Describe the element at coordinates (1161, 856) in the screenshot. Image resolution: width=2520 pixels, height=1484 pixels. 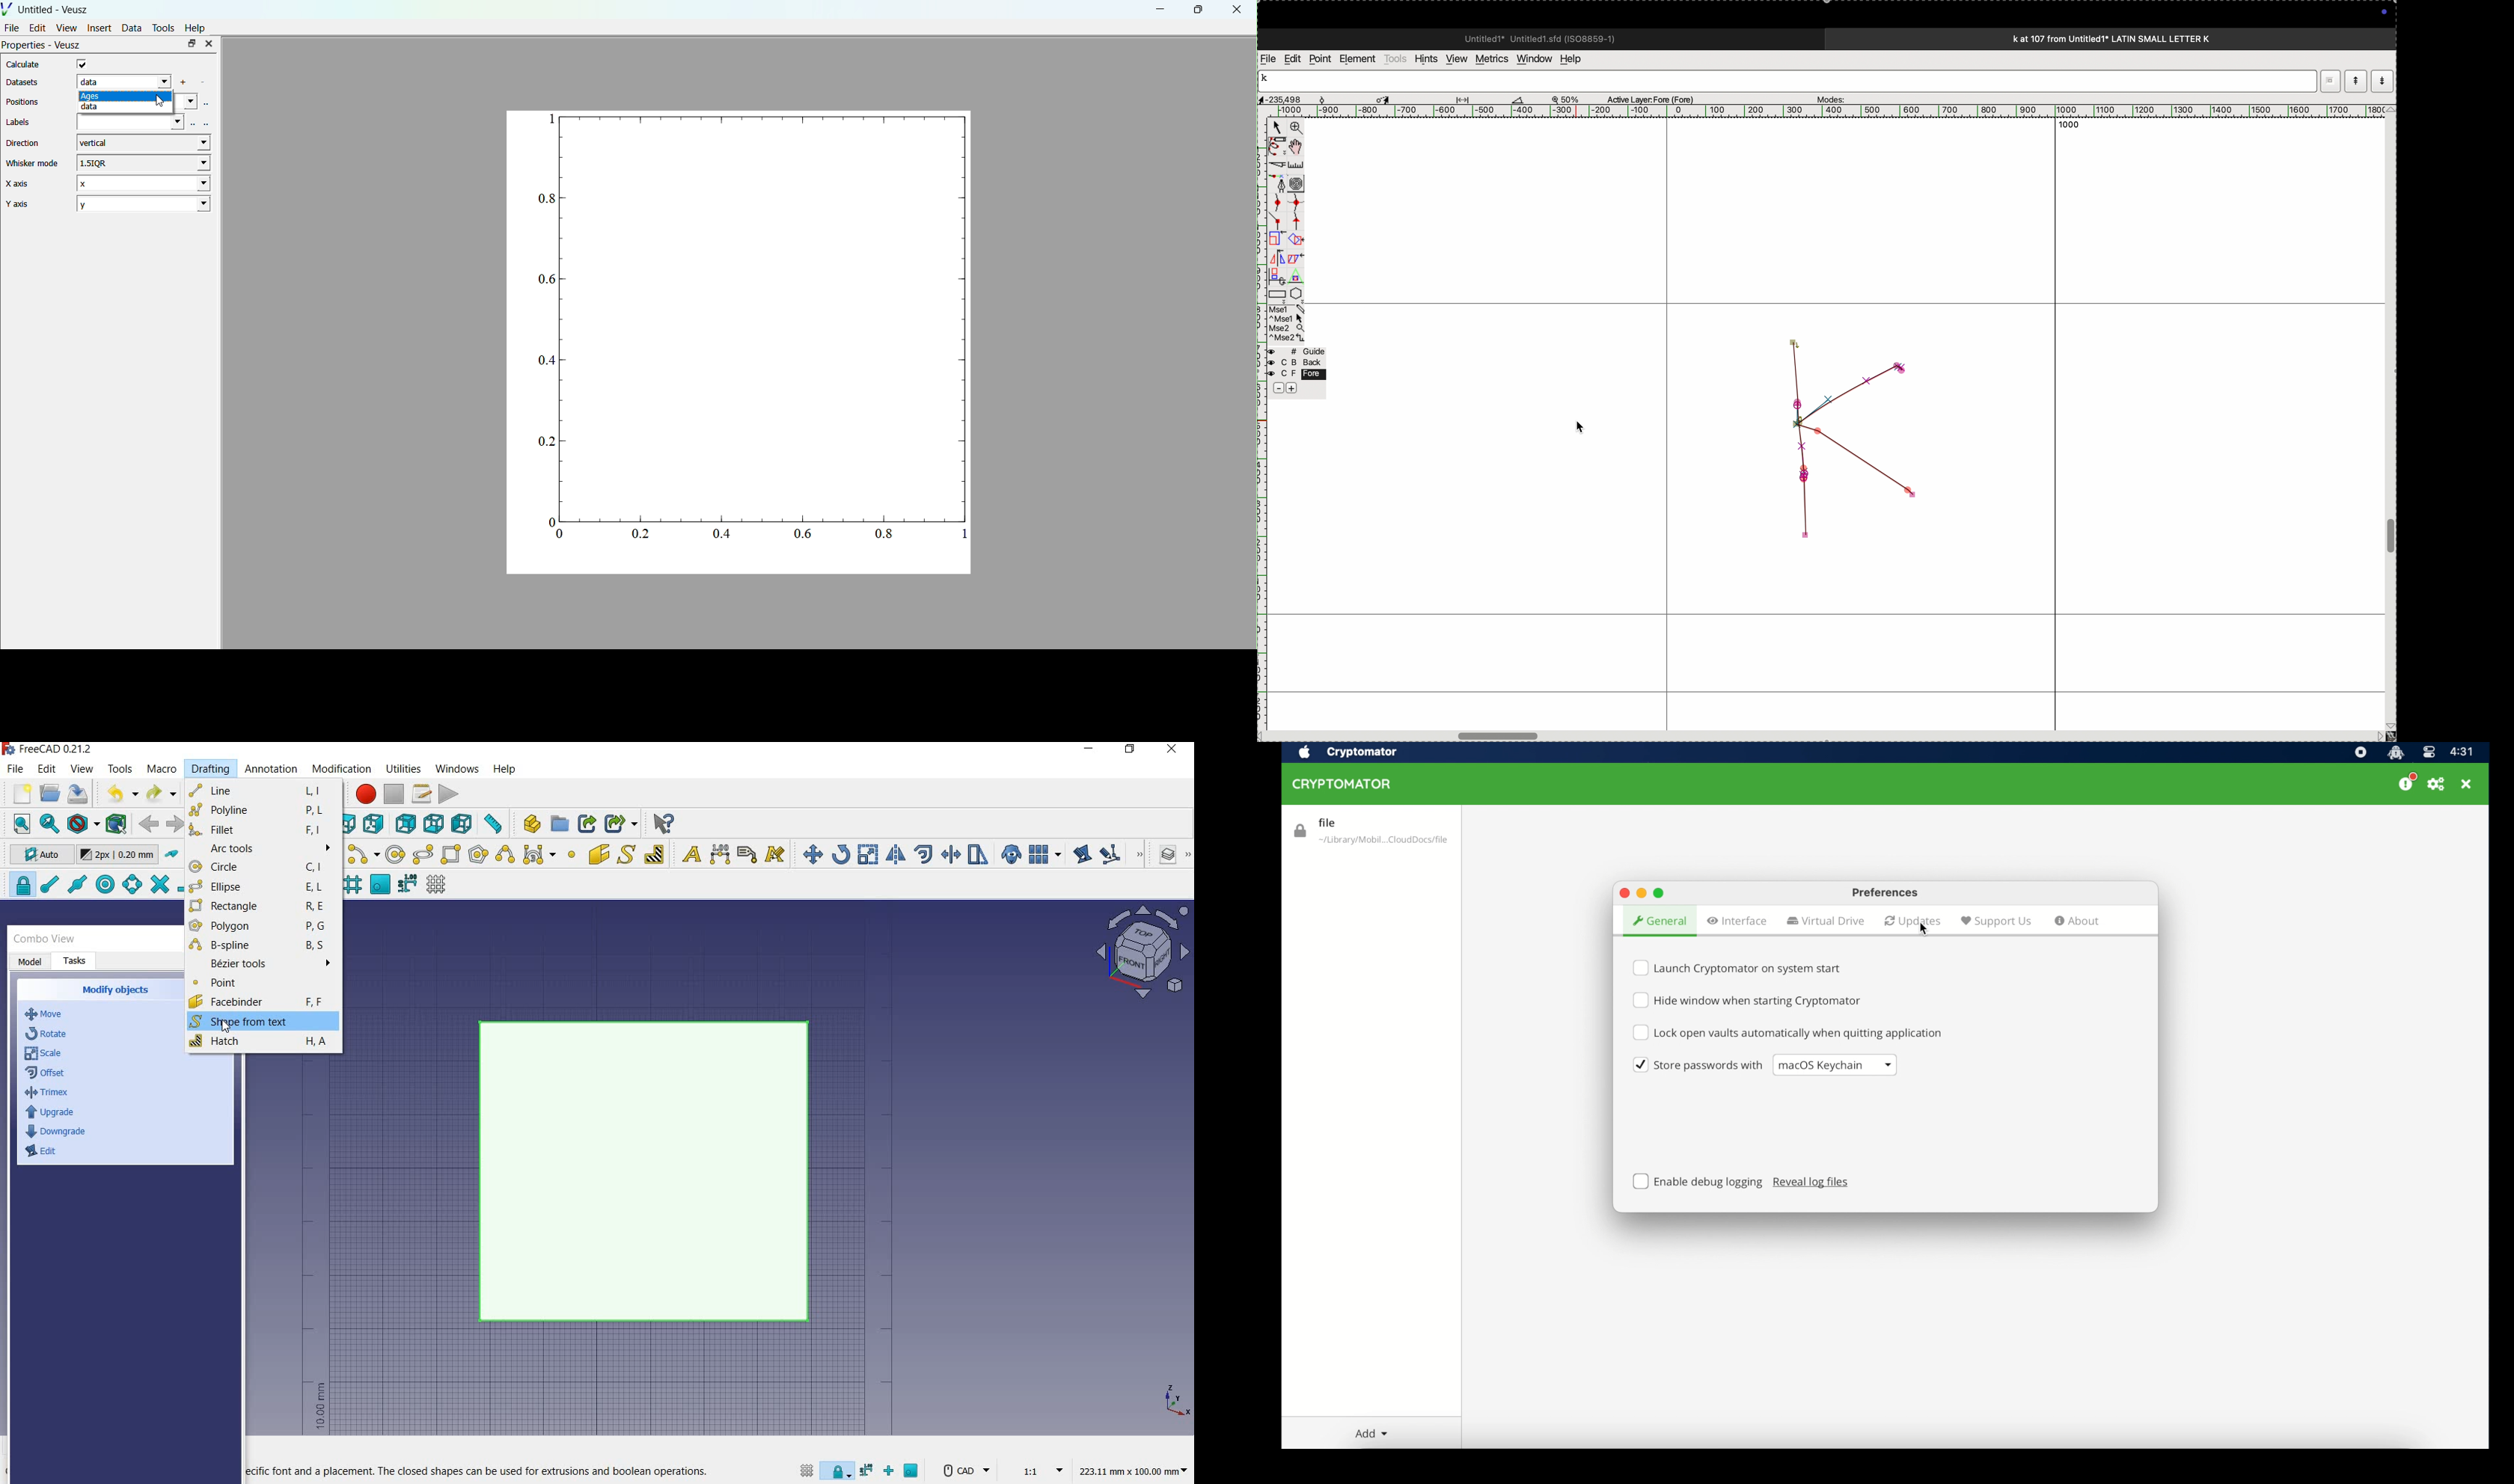
I see `manage layers` at that location.